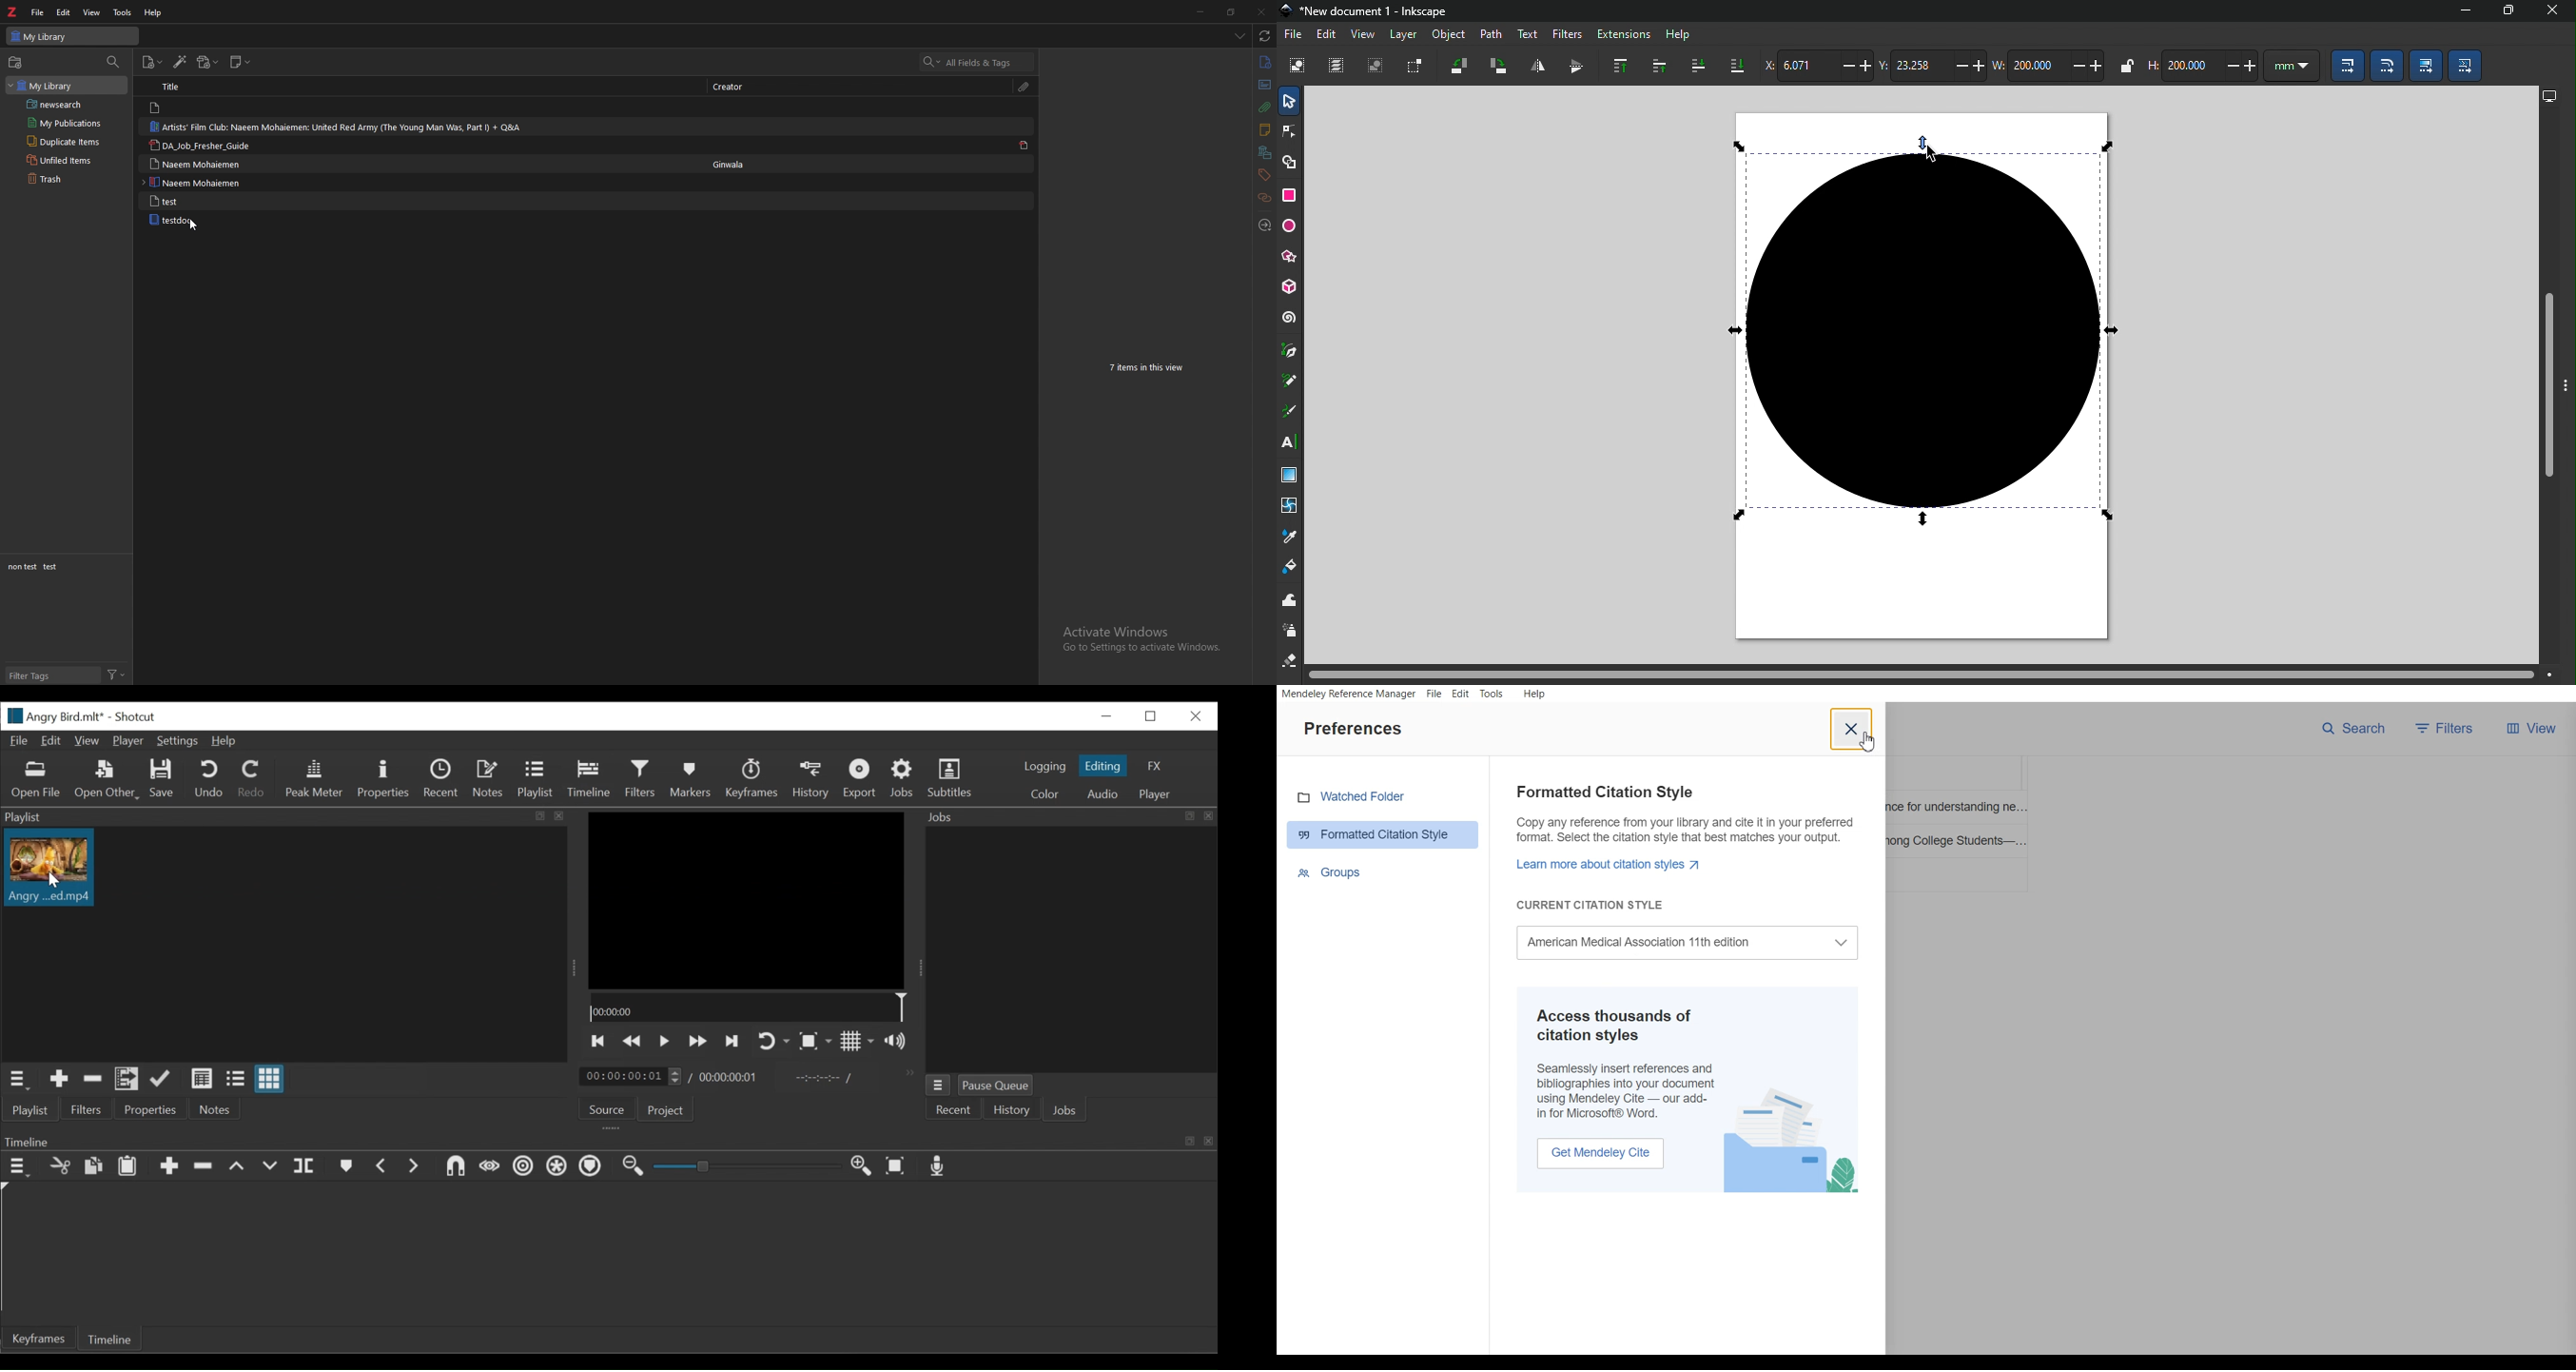 The width and height of the screenshot is (2576, 1372). What do you see at coordinates (180, 87) in the screenshot?
I see `title` at bounding box center [180, 87].